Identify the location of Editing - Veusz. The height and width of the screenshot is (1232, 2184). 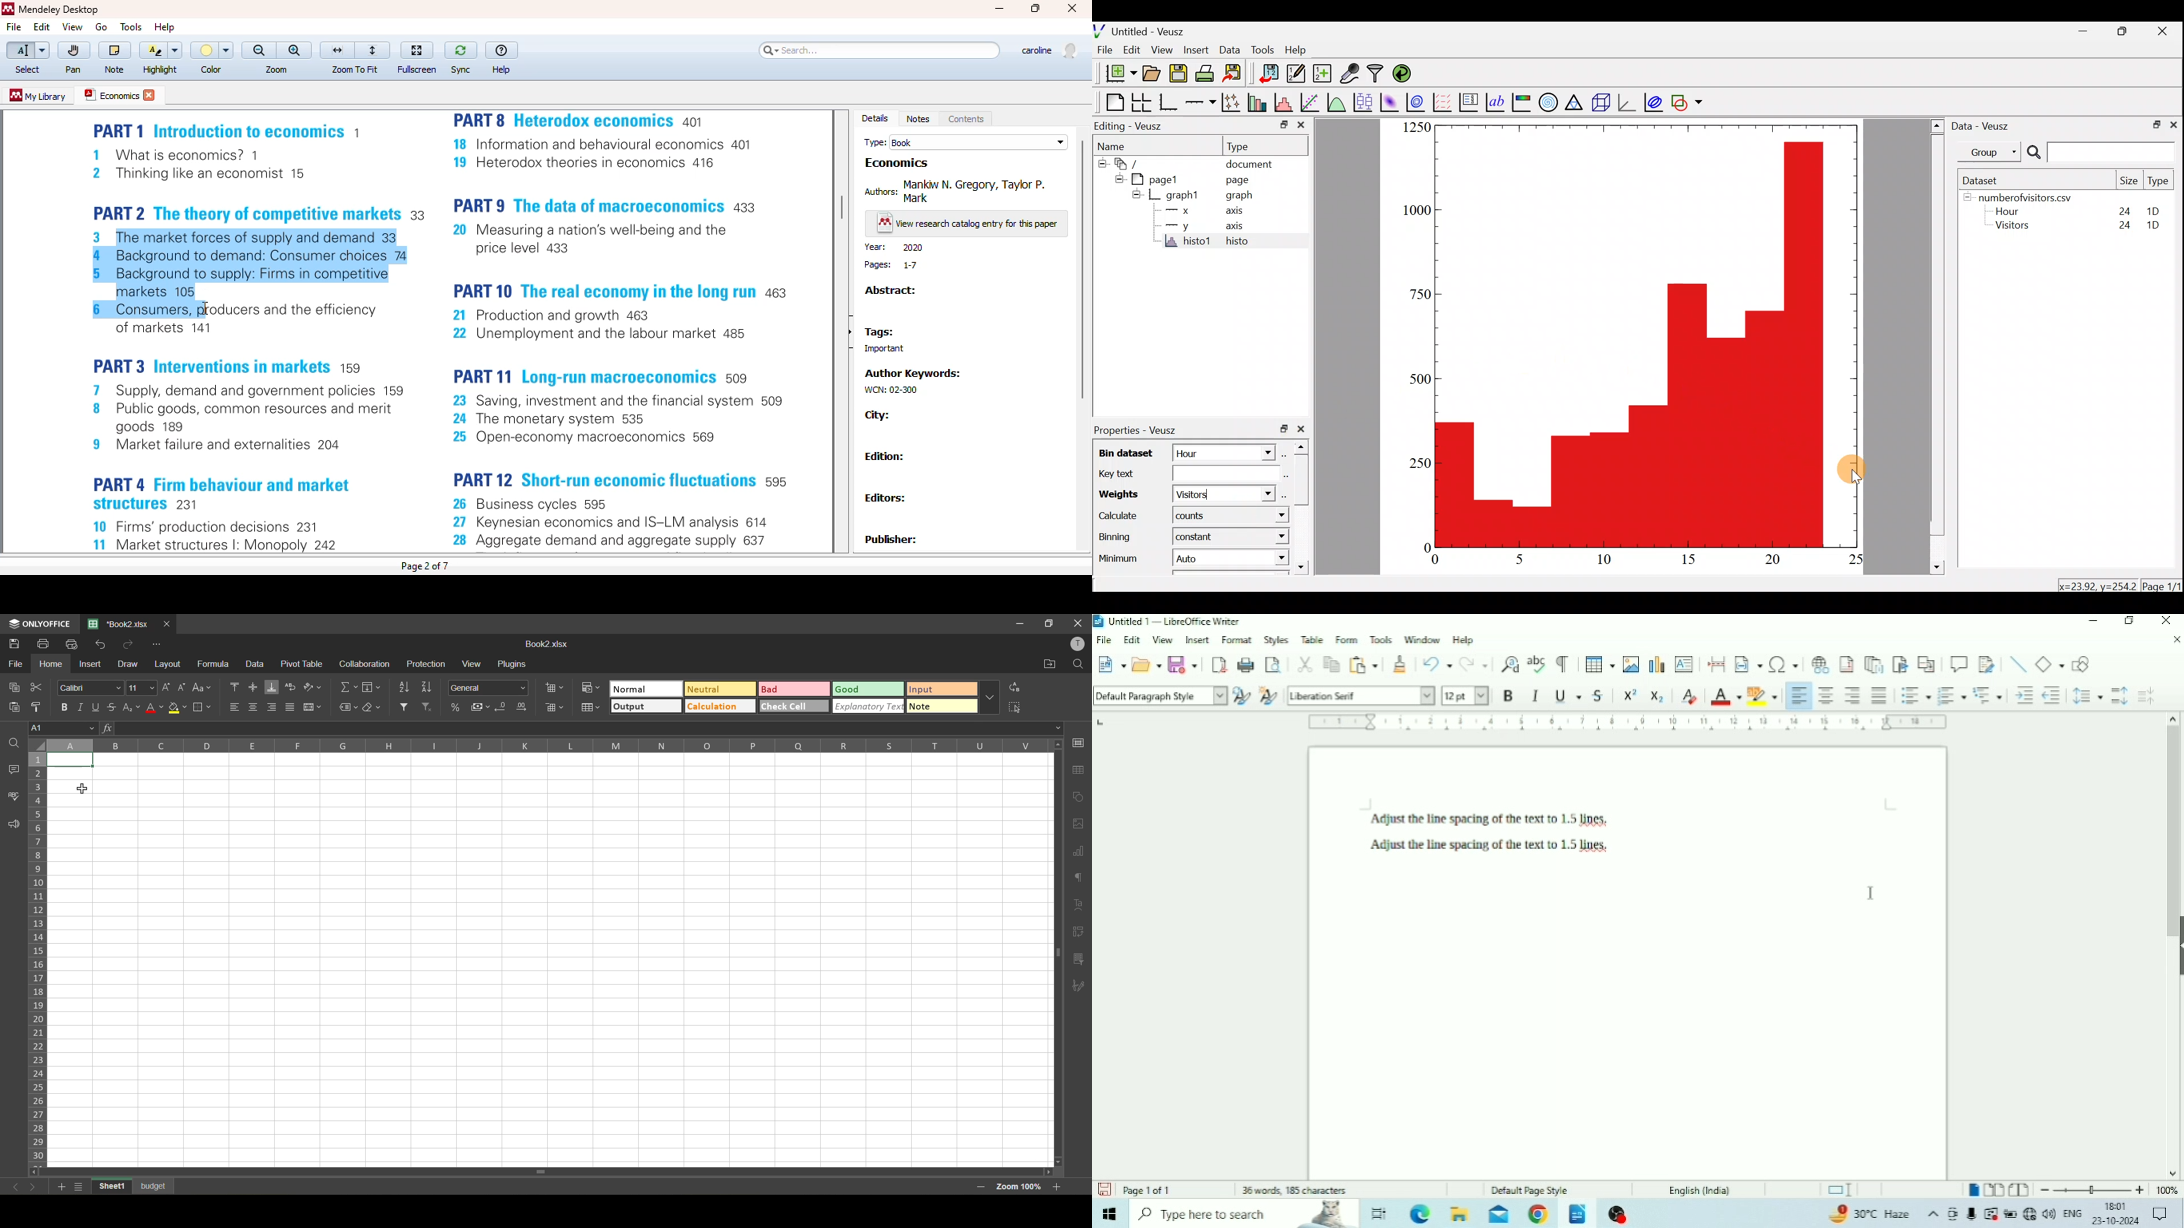
(1131, 126).